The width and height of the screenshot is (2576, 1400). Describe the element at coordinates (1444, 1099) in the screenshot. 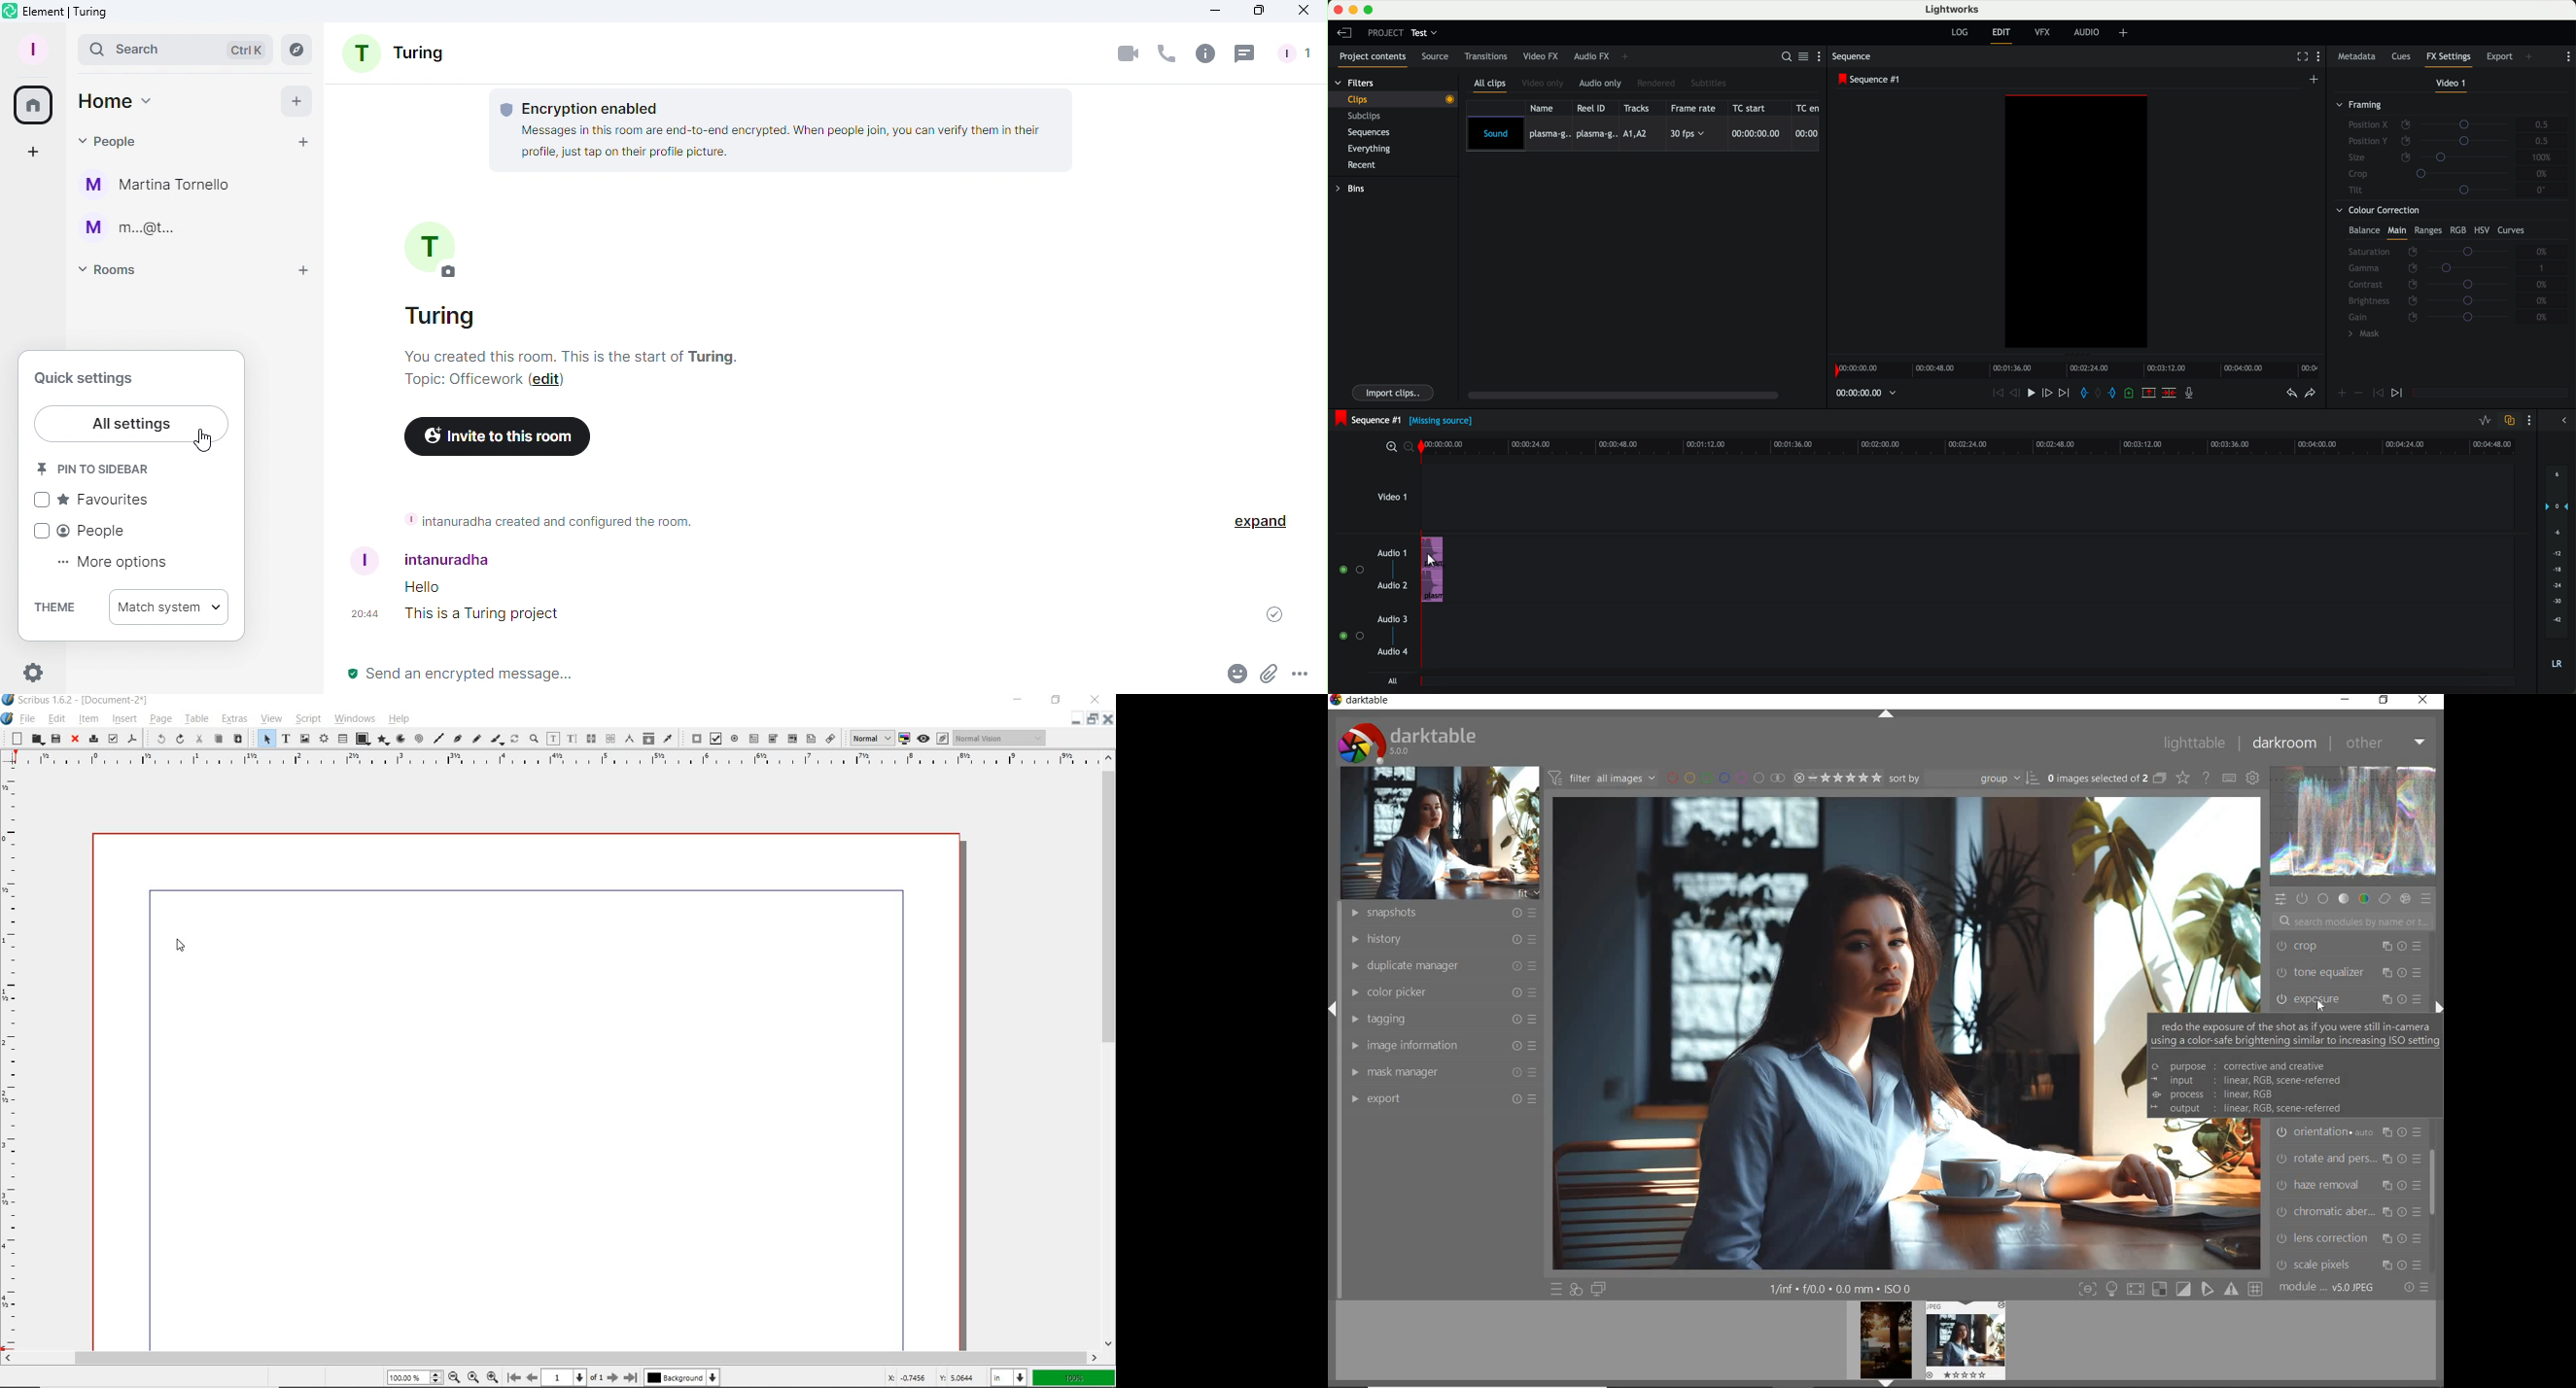

I see `EXPORT` at that location.